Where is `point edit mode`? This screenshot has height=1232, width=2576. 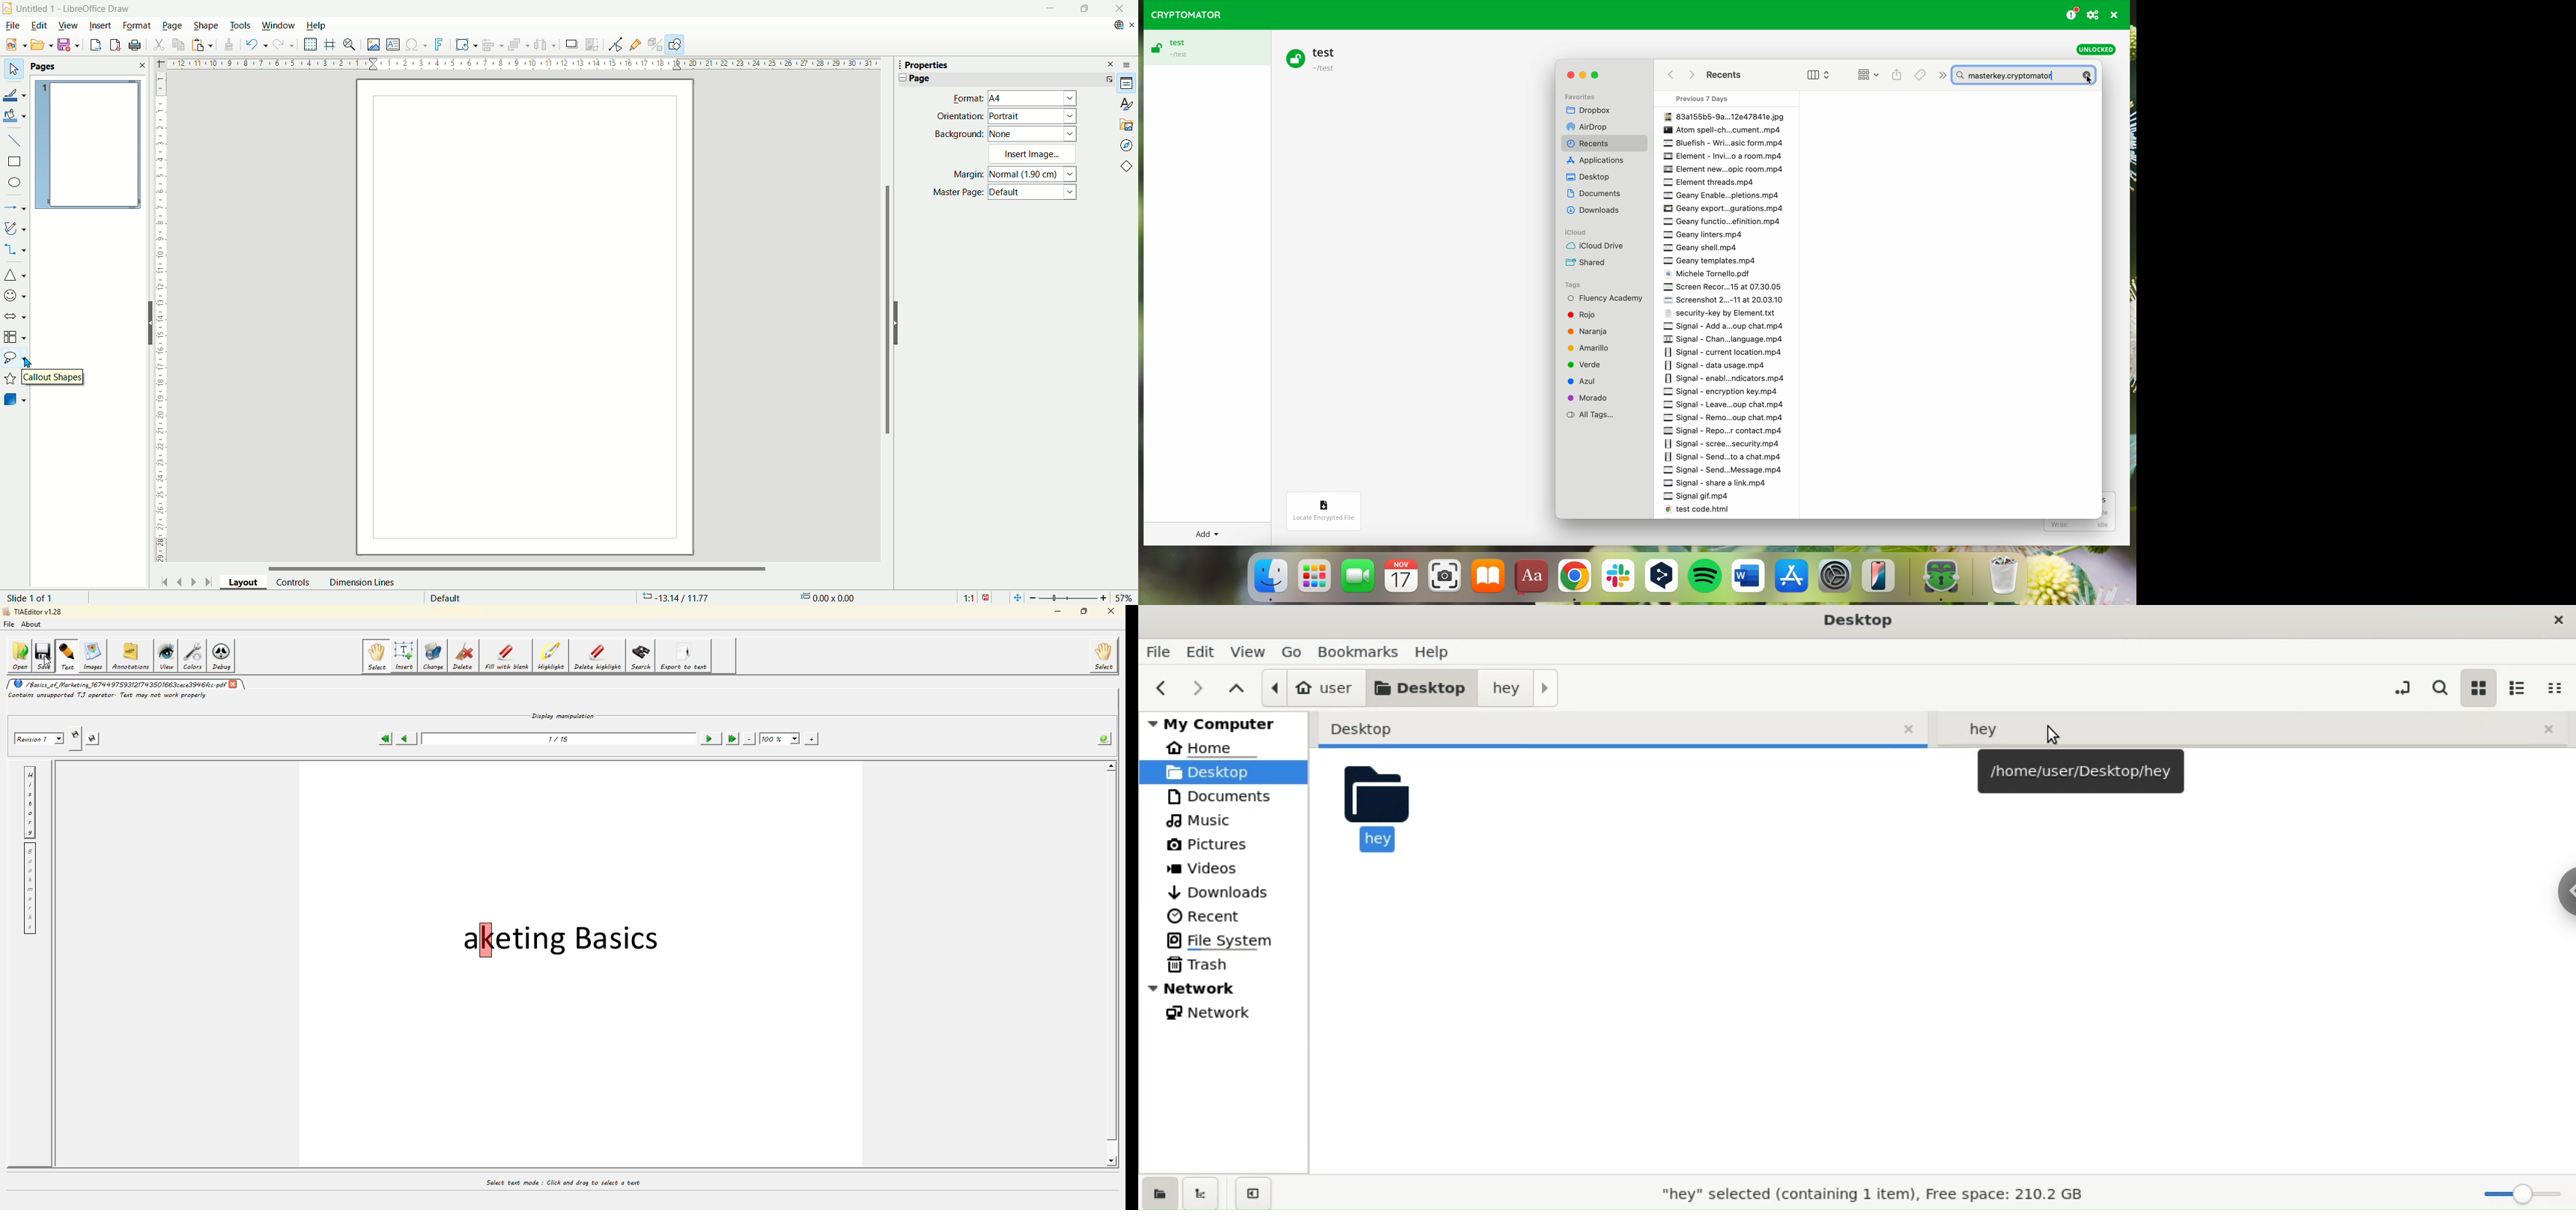
point edit mode is located at coordinates (615, 44).